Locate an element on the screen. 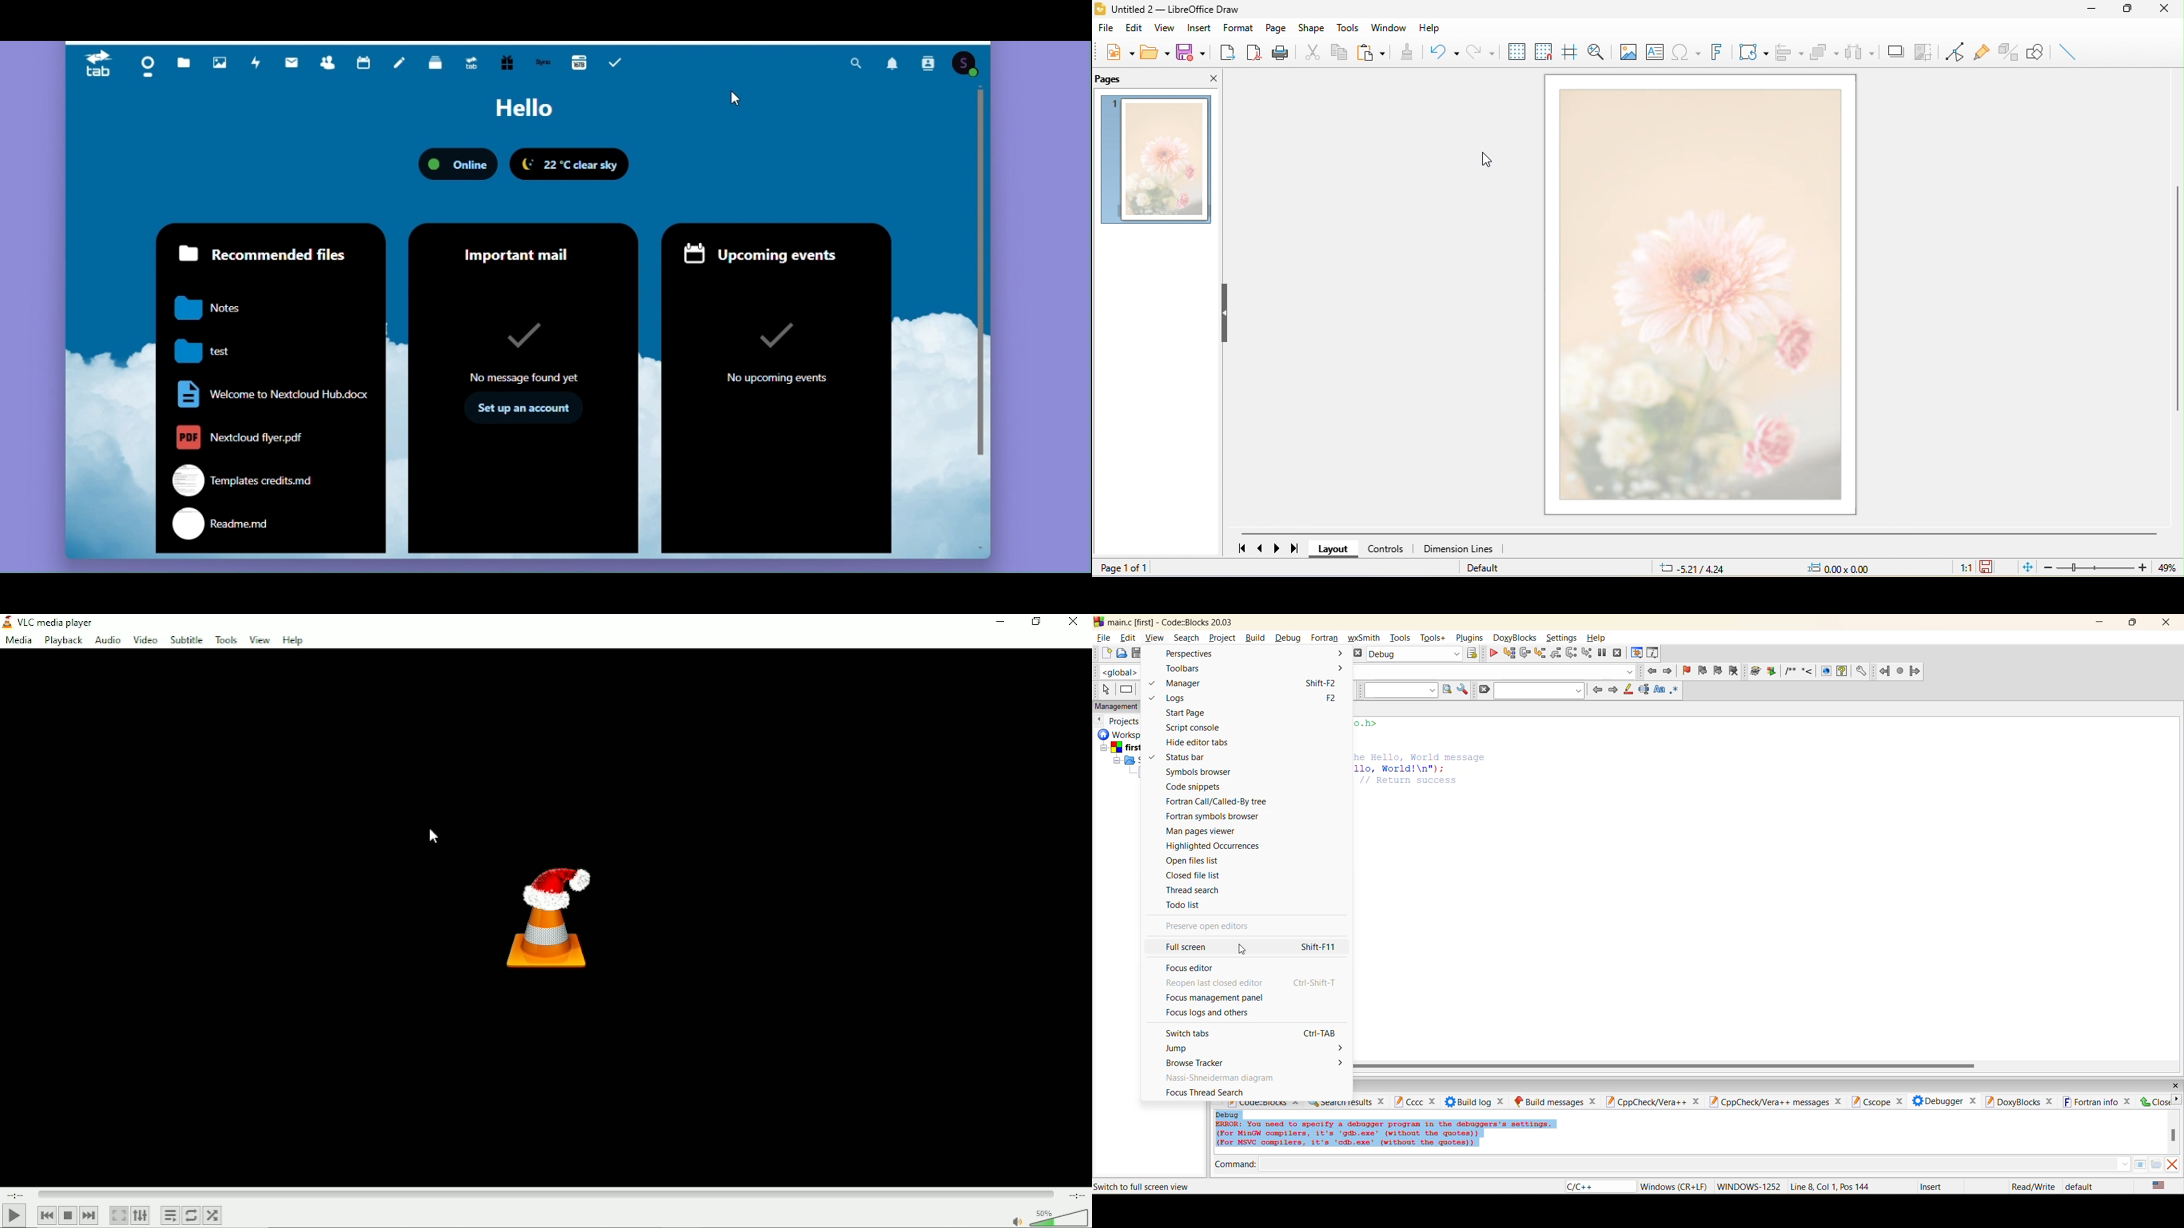 The width and height of the screenshot is (2184, 1232). search is located at coordinates (1186, 637).